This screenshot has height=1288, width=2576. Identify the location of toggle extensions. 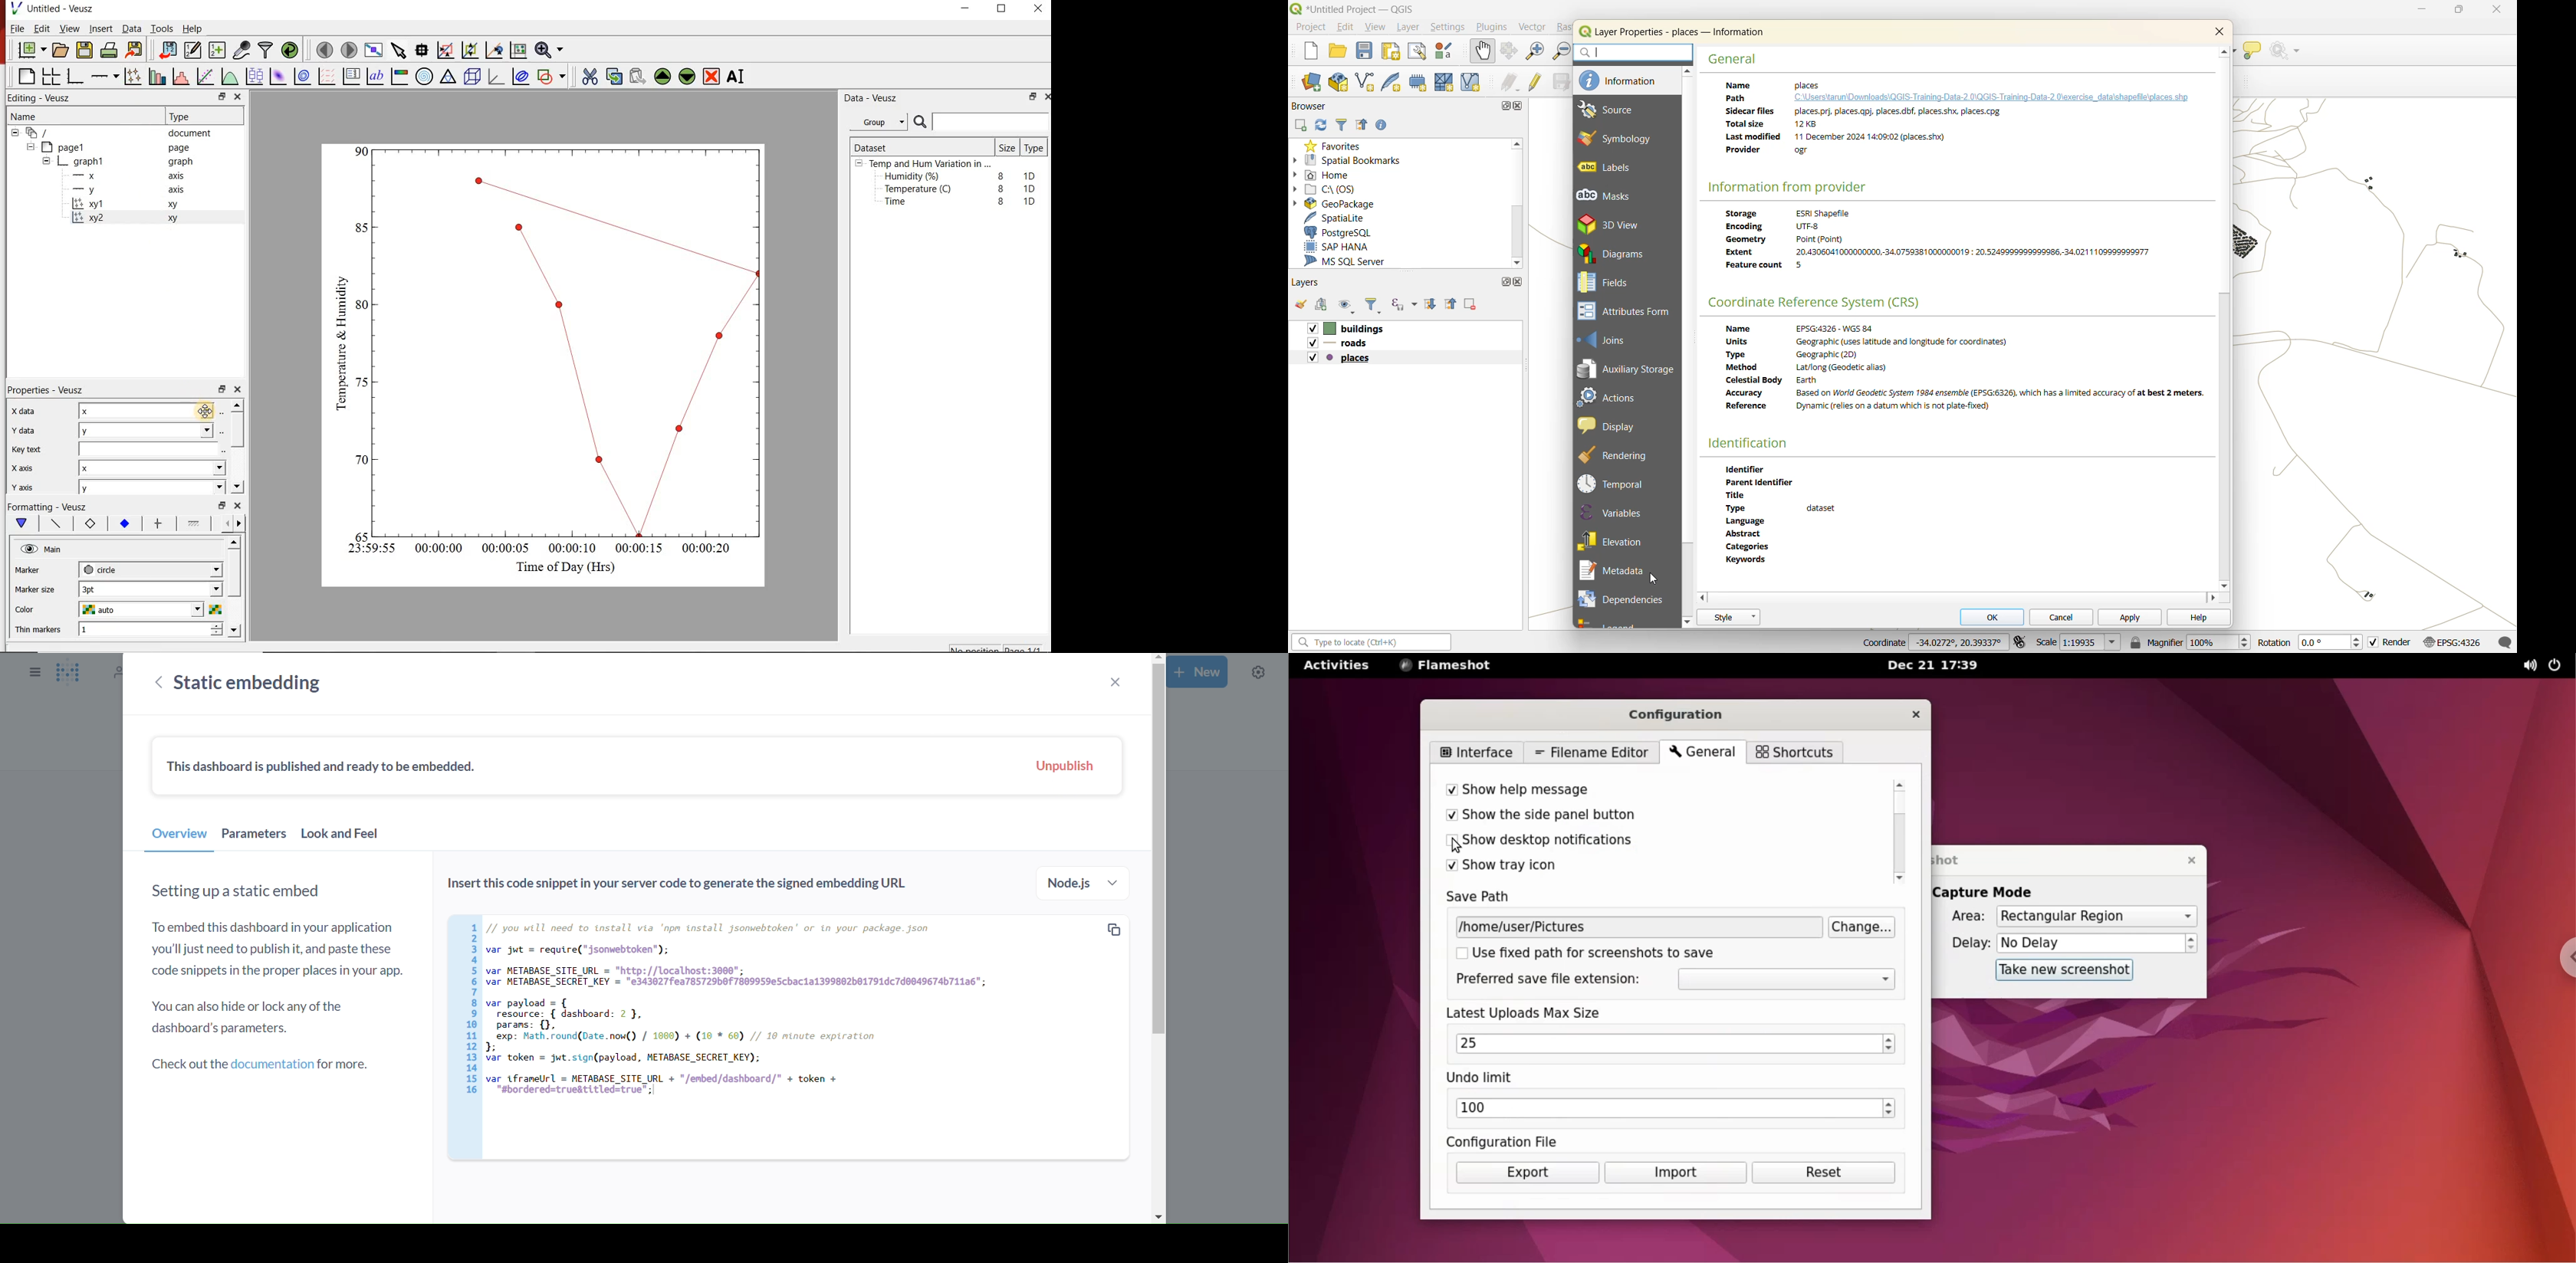
(2022, 642).